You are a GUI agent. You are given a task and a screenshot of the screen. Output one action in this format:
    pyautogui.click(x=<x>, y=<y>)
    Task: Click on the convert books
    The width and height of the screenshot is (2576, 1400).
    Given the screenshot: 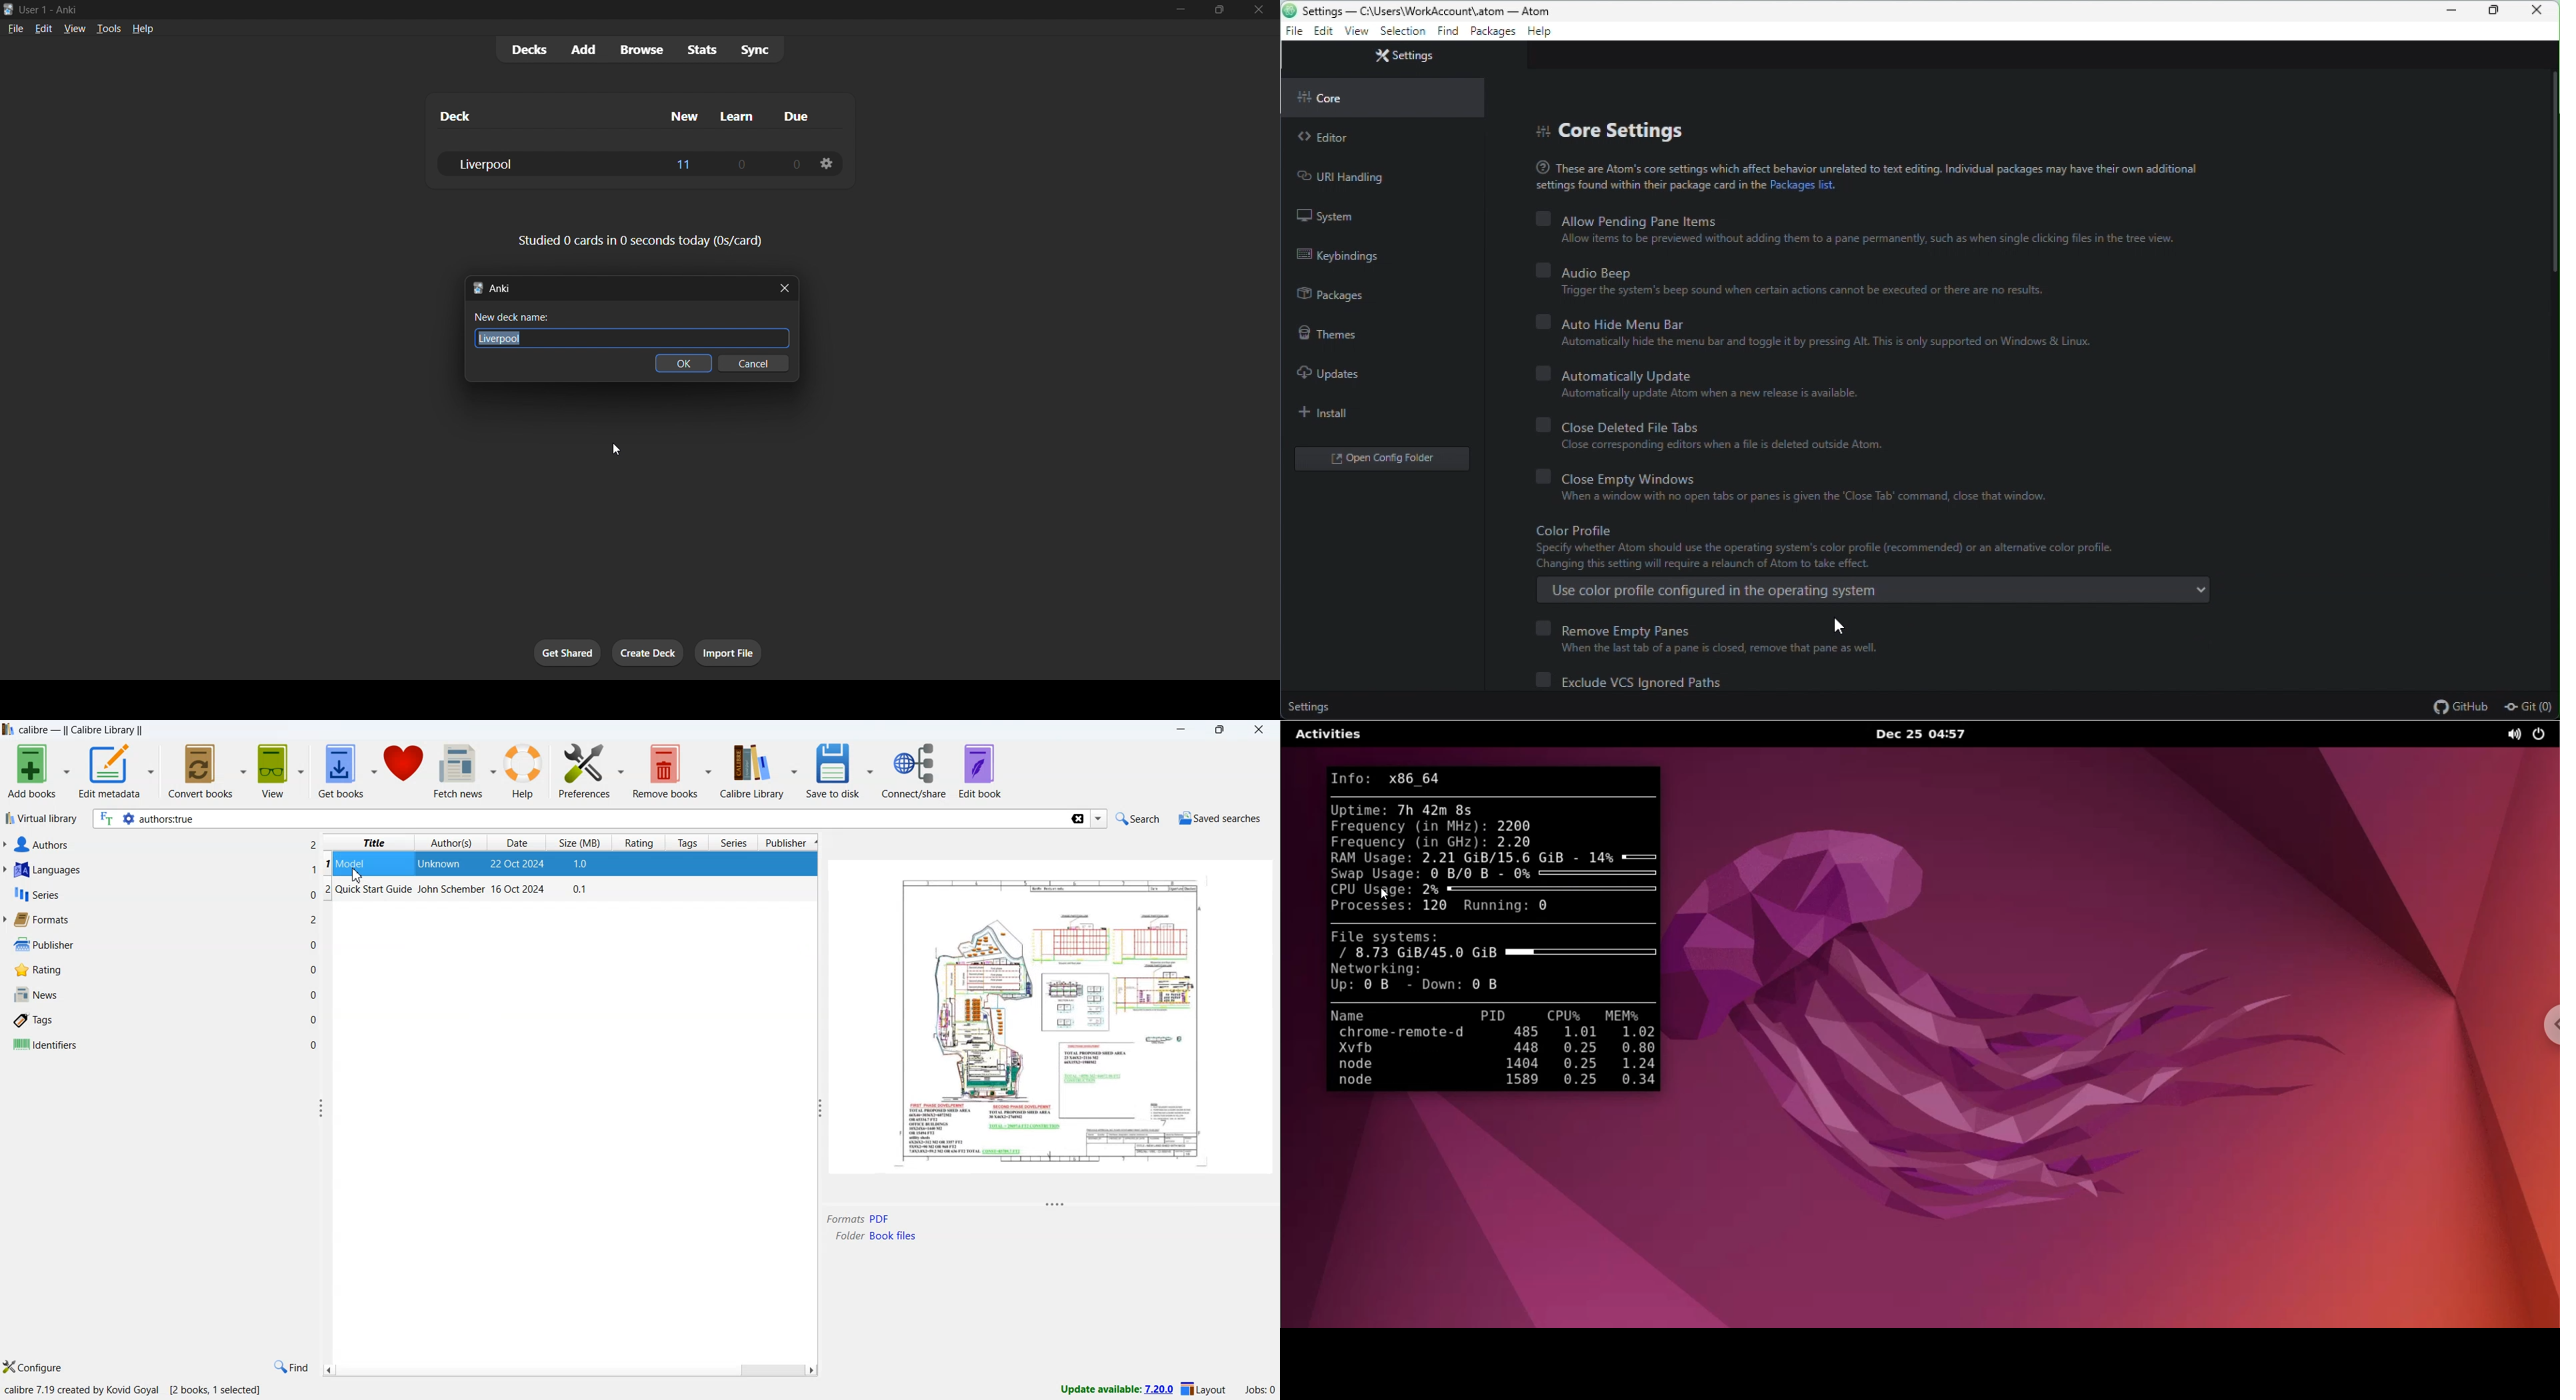 What is the action you would take?
    pyautogui.click(x=209, y=770)
    